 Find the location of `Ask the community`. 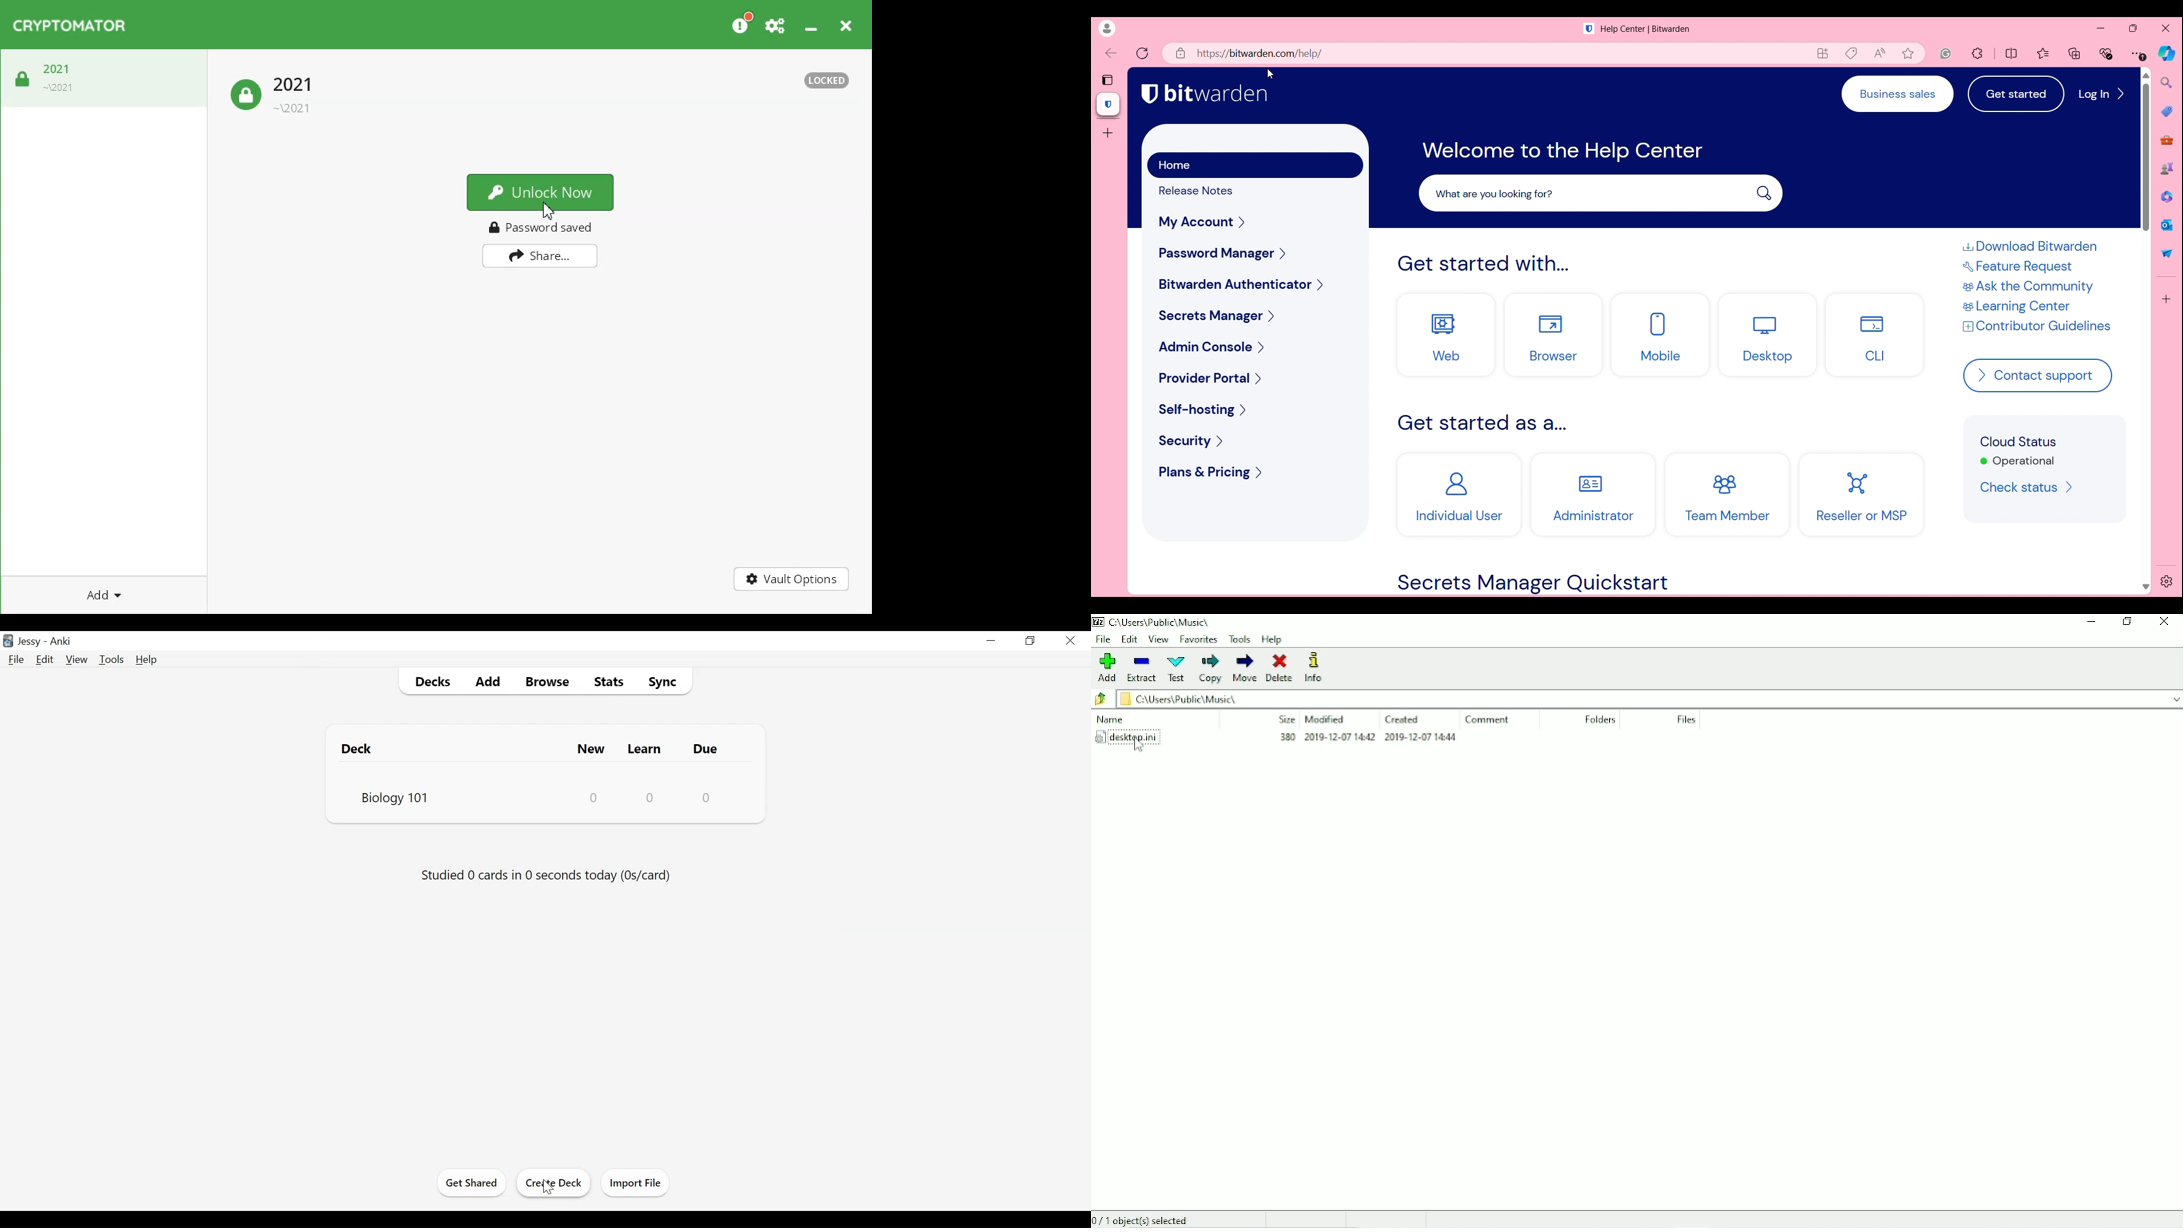

Ask the community is located at coordinates (2031, 286).